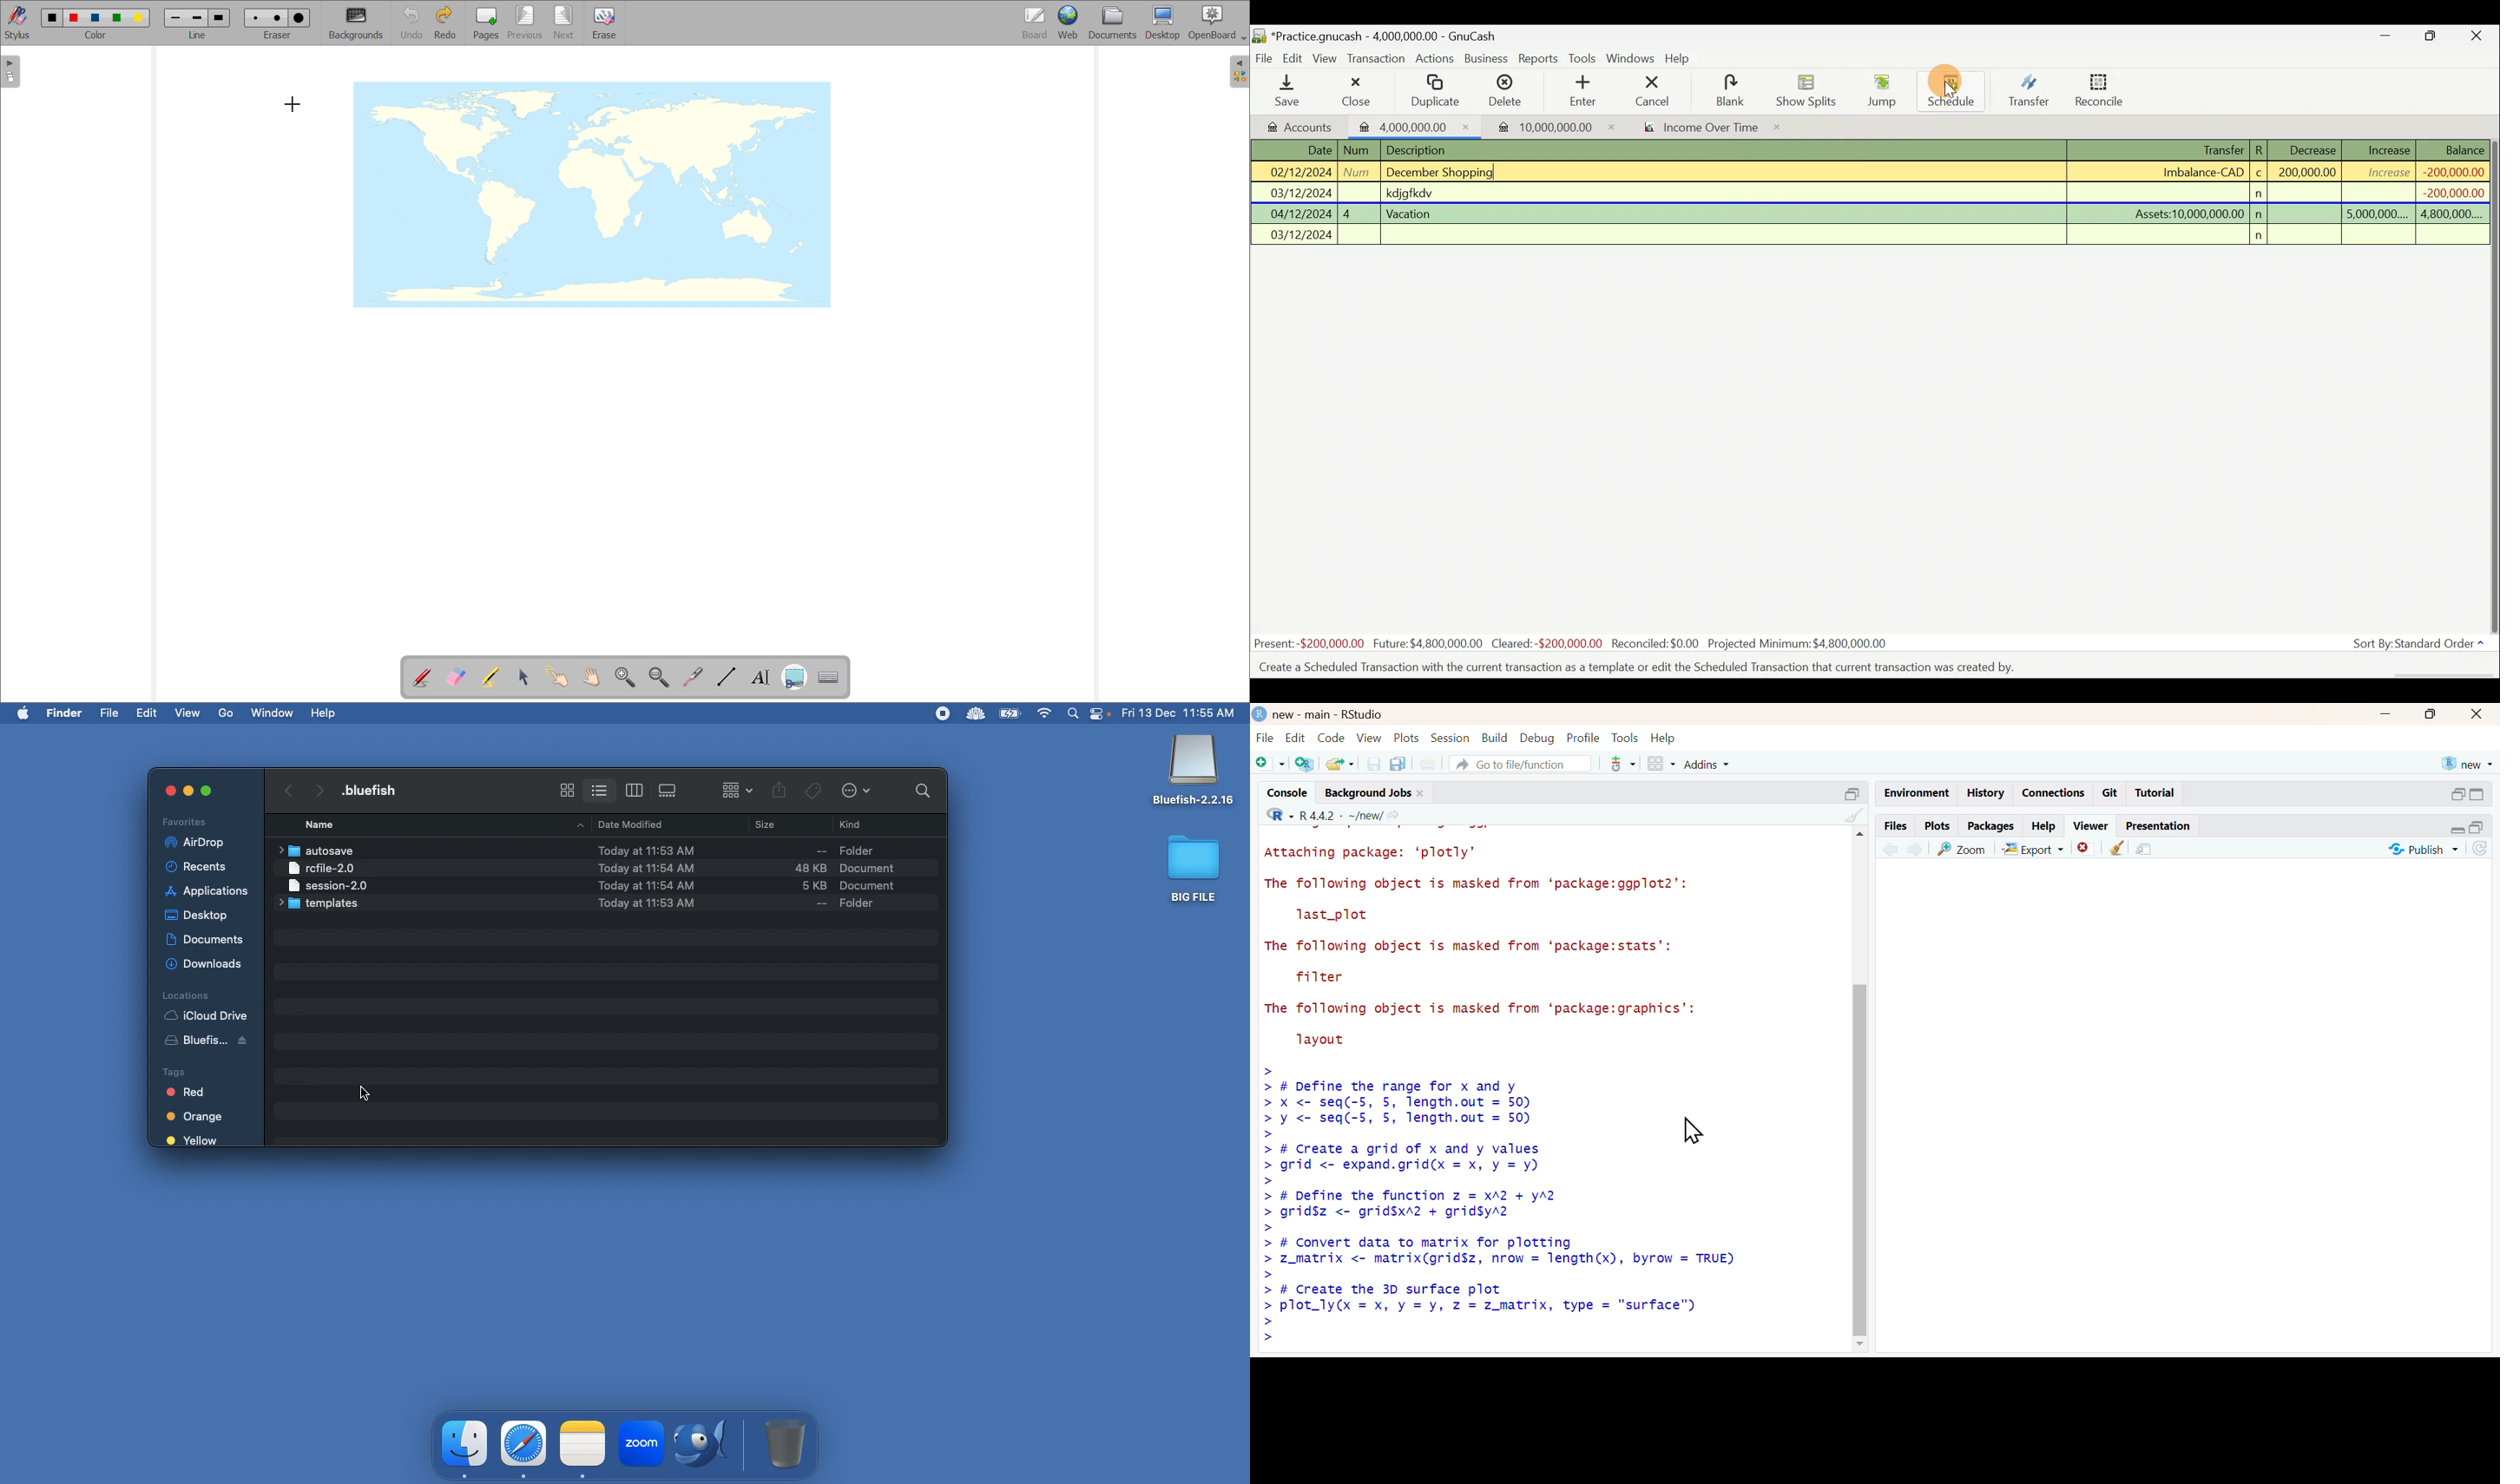  I want to click on open folder view, so click(1240, 72).